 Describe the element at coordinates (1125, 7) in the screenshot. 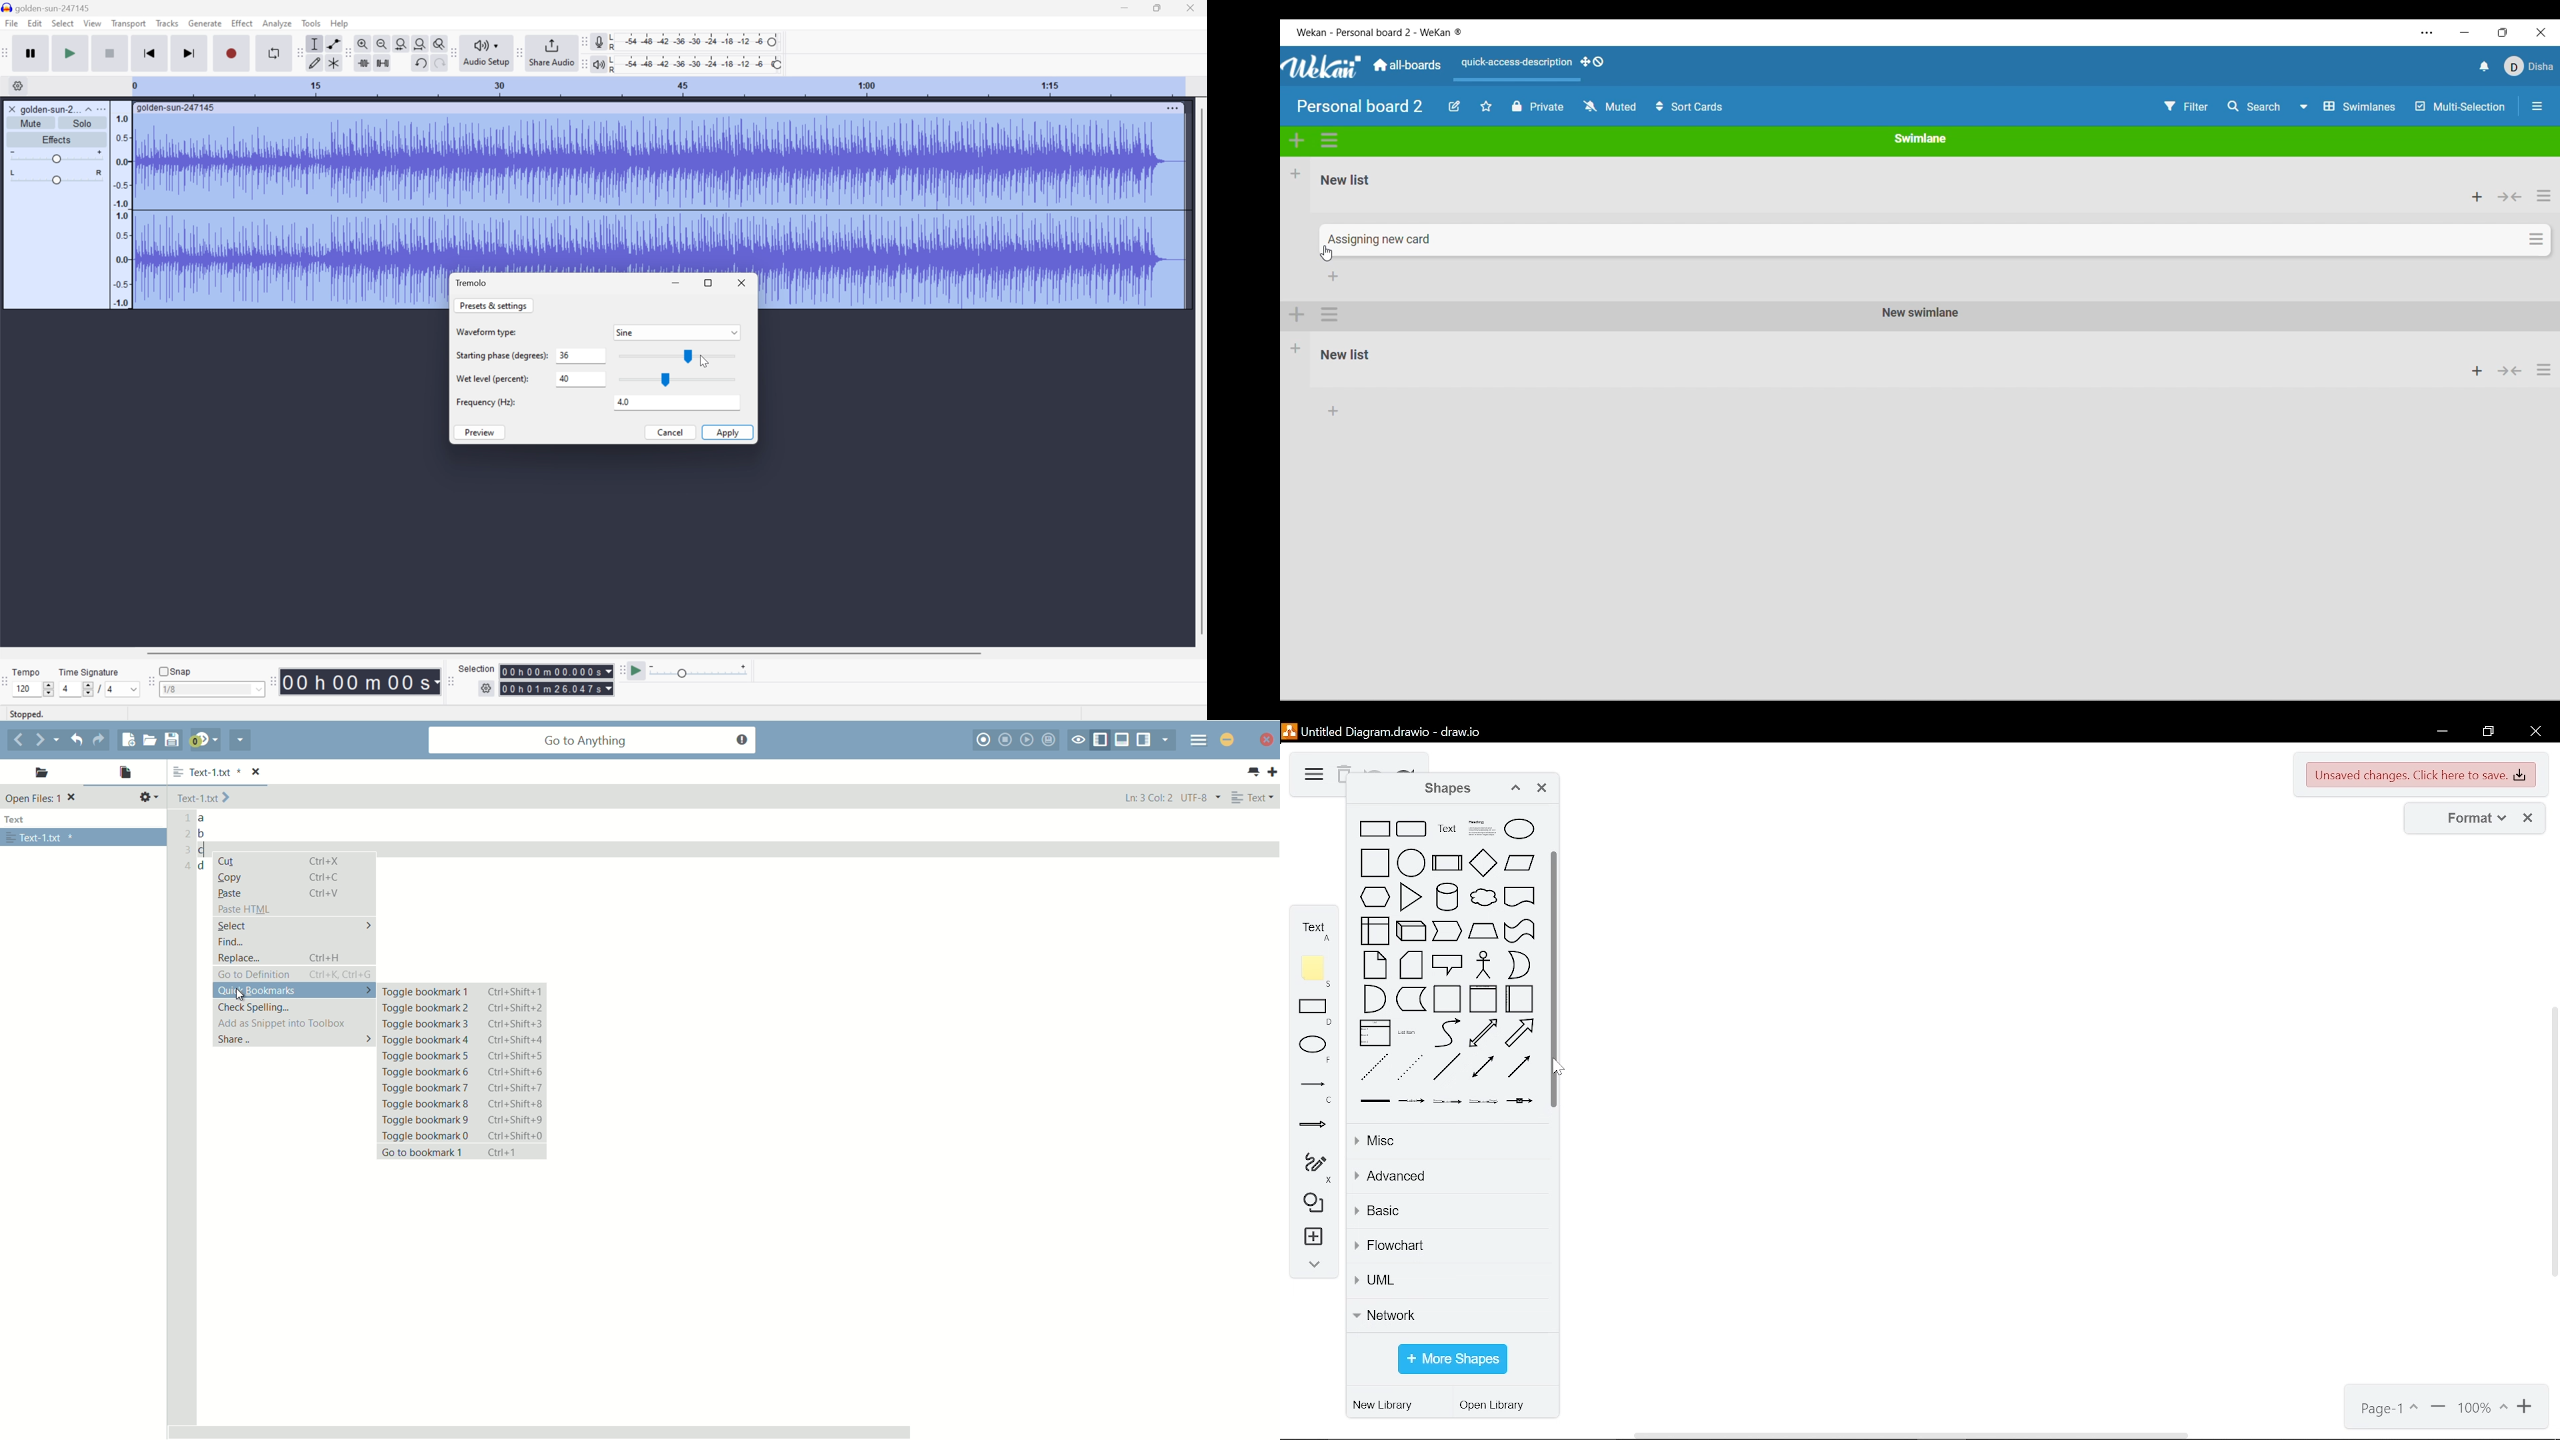

I see `Minimize` at that location.